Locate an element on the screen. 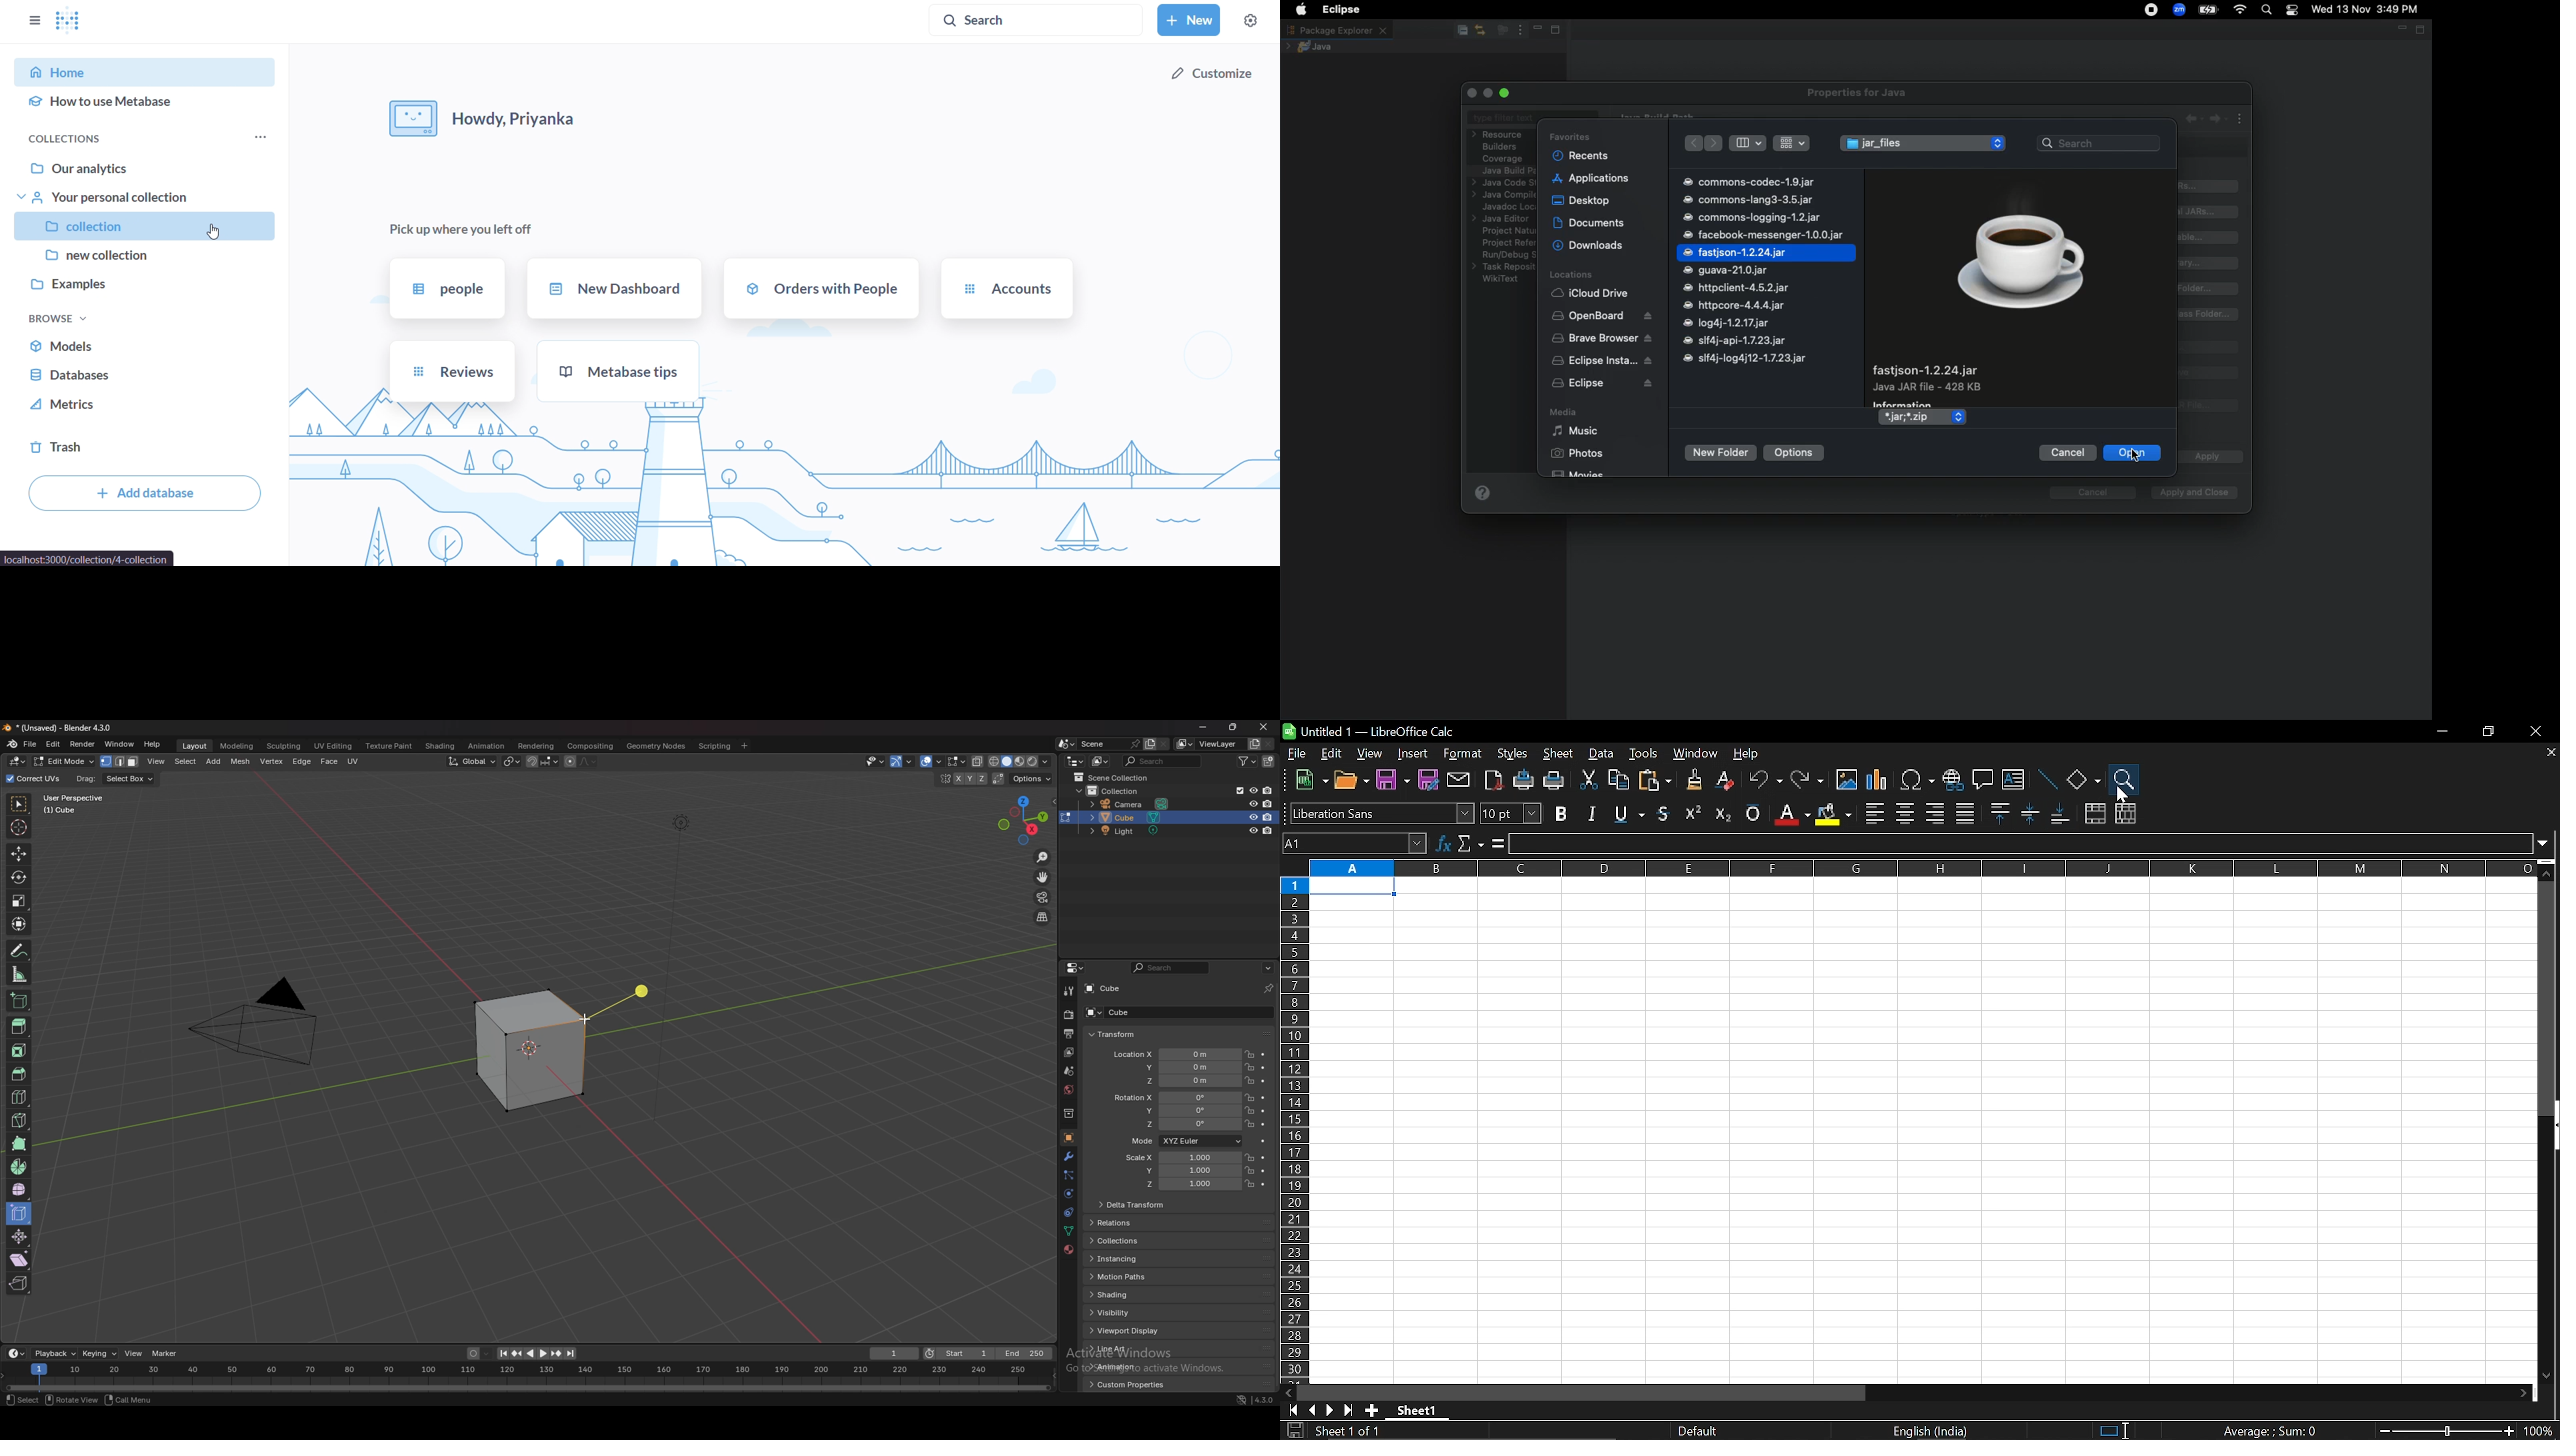  file is located at coordinates (1298, 754).